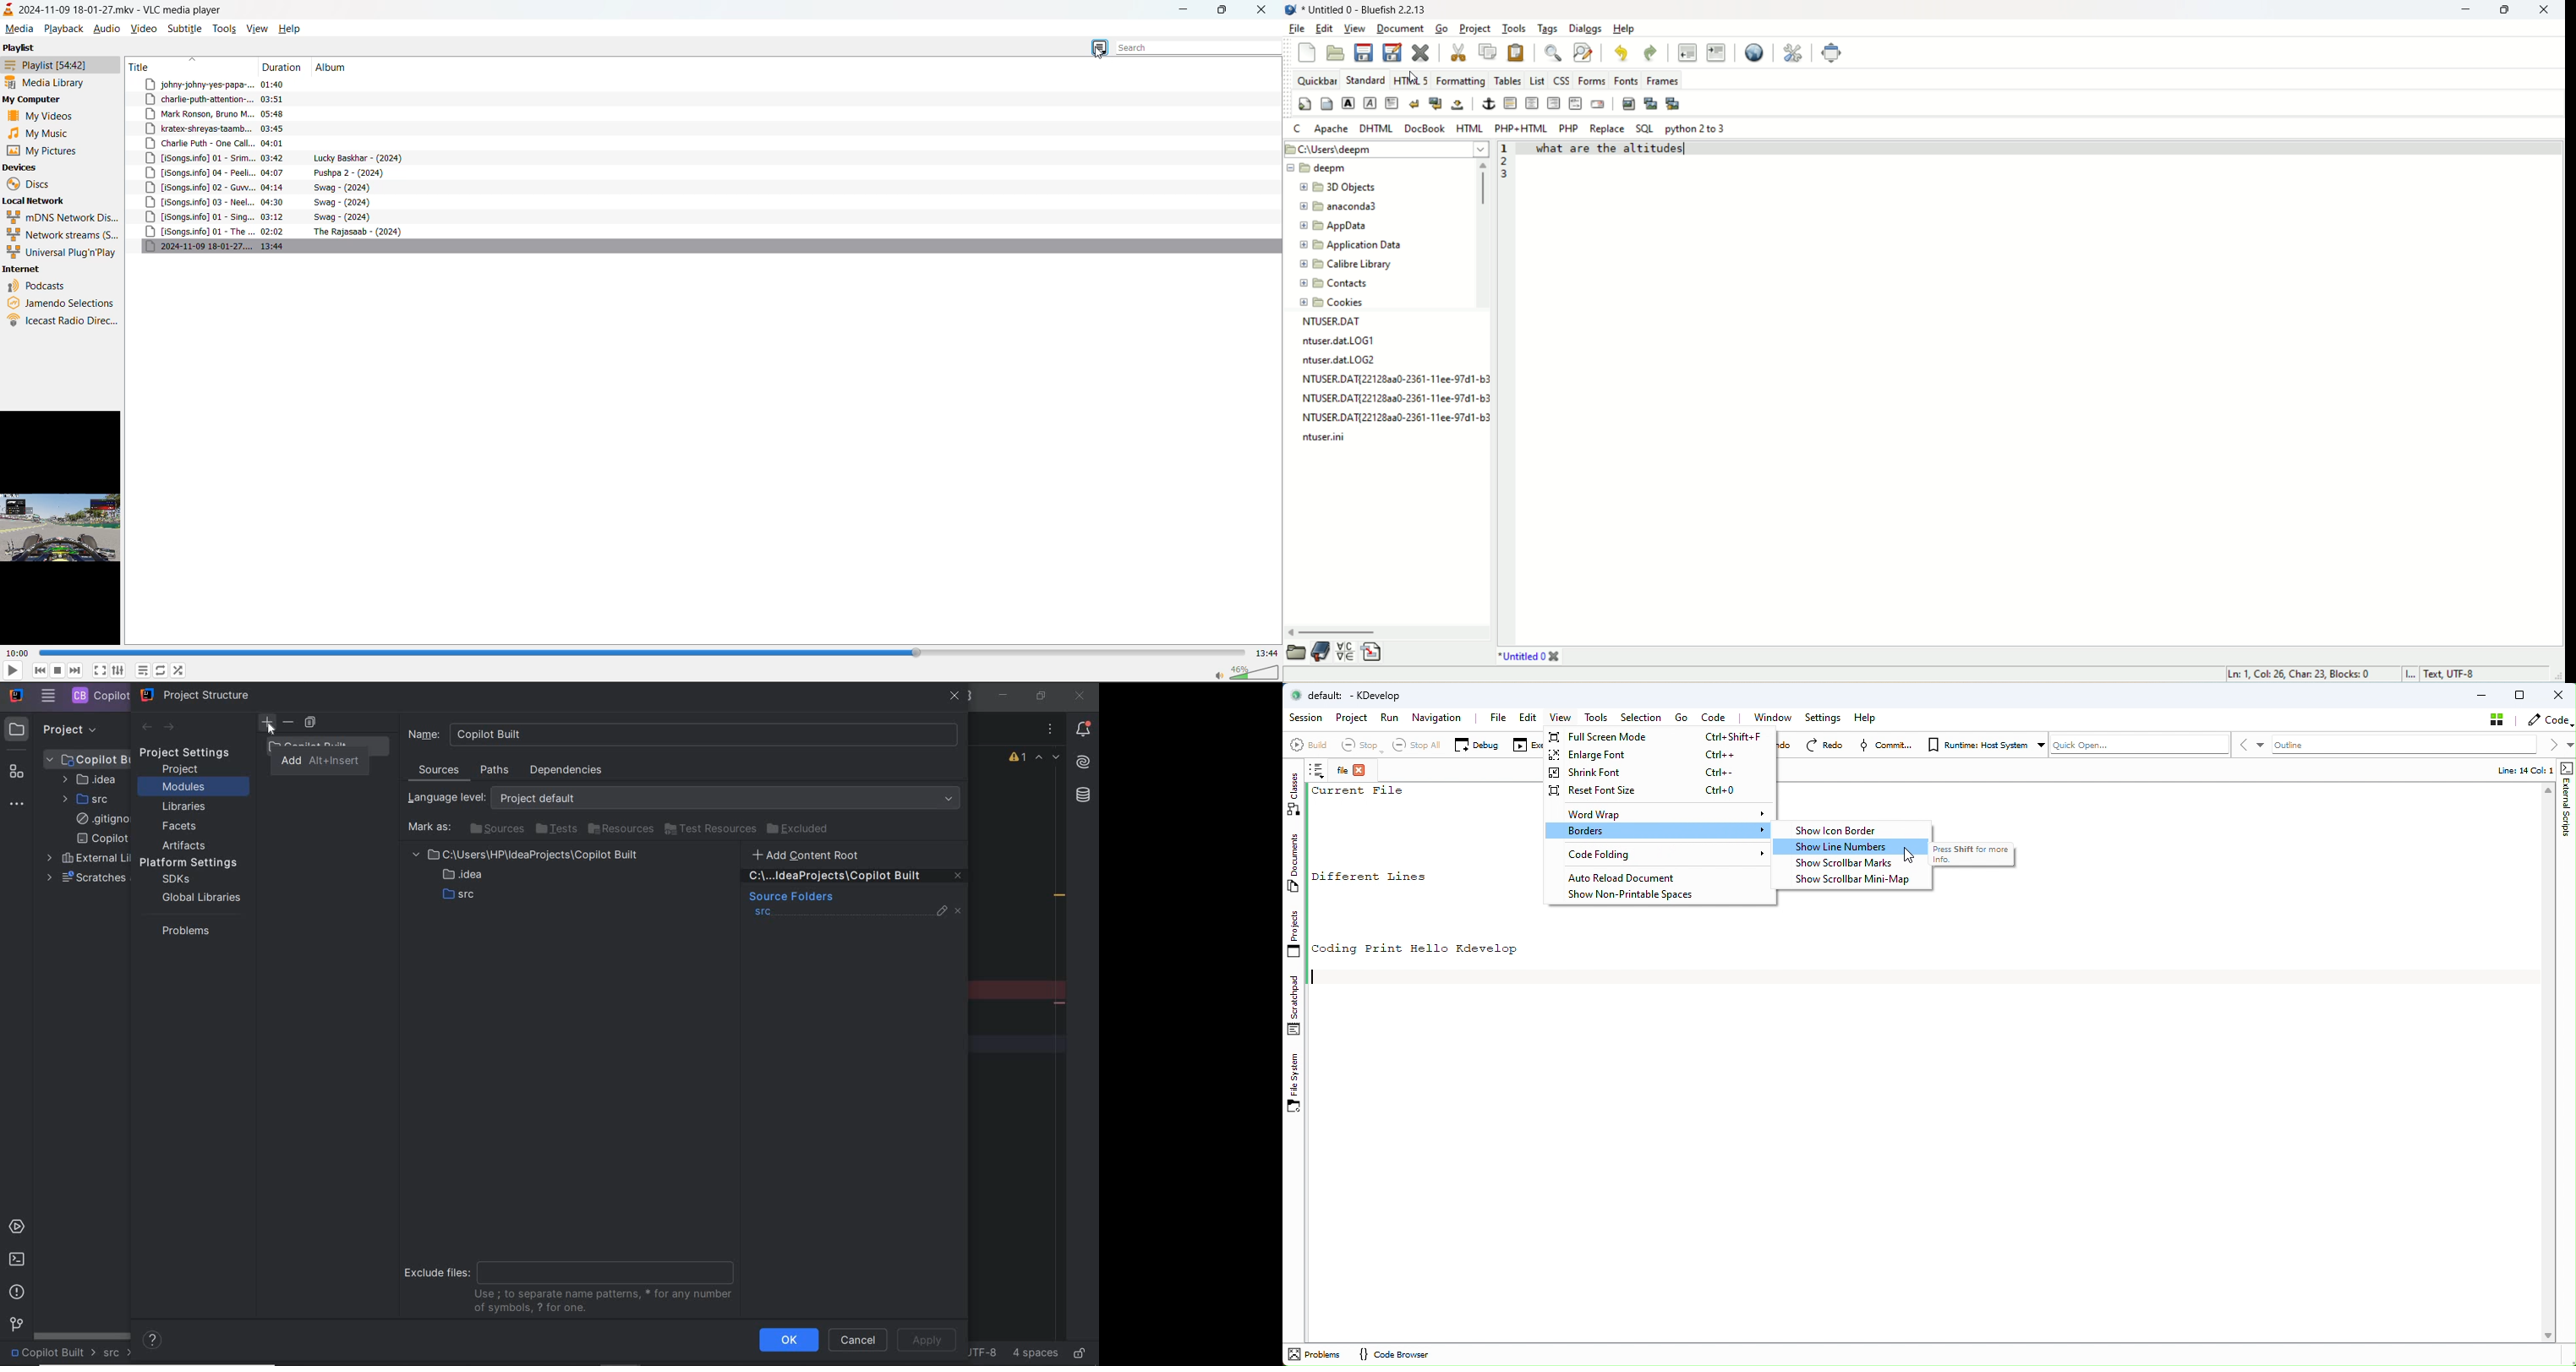  Describe the element at coordinates (1291, 9) in the screenshot. I see `logo` at that location.